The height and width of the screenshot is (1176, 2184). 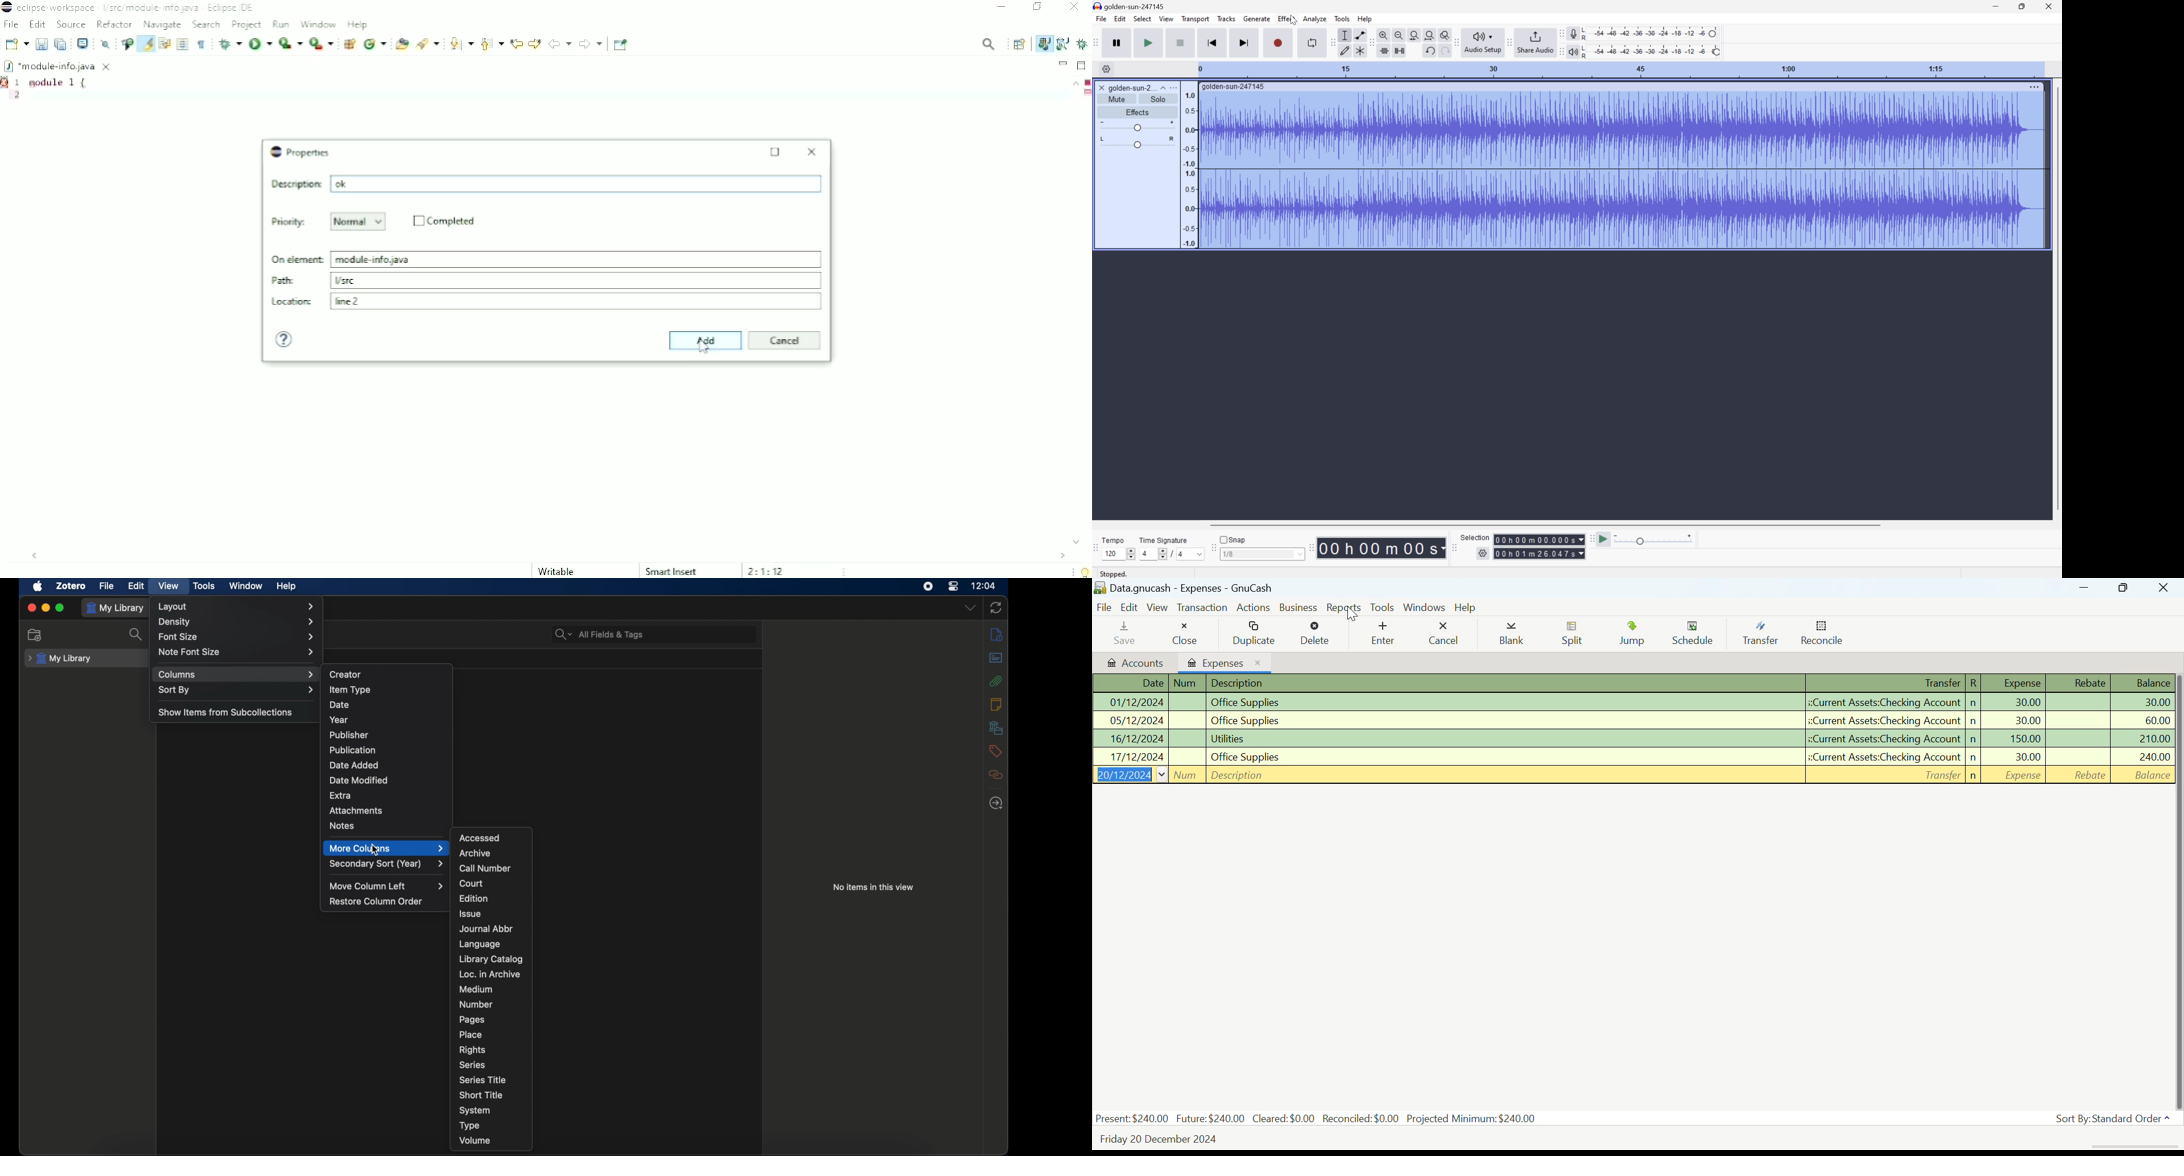 What do you see at coordinates (1202, 608) in the screenshot?
I see `Transaction` at bounding box center [1202, 608].